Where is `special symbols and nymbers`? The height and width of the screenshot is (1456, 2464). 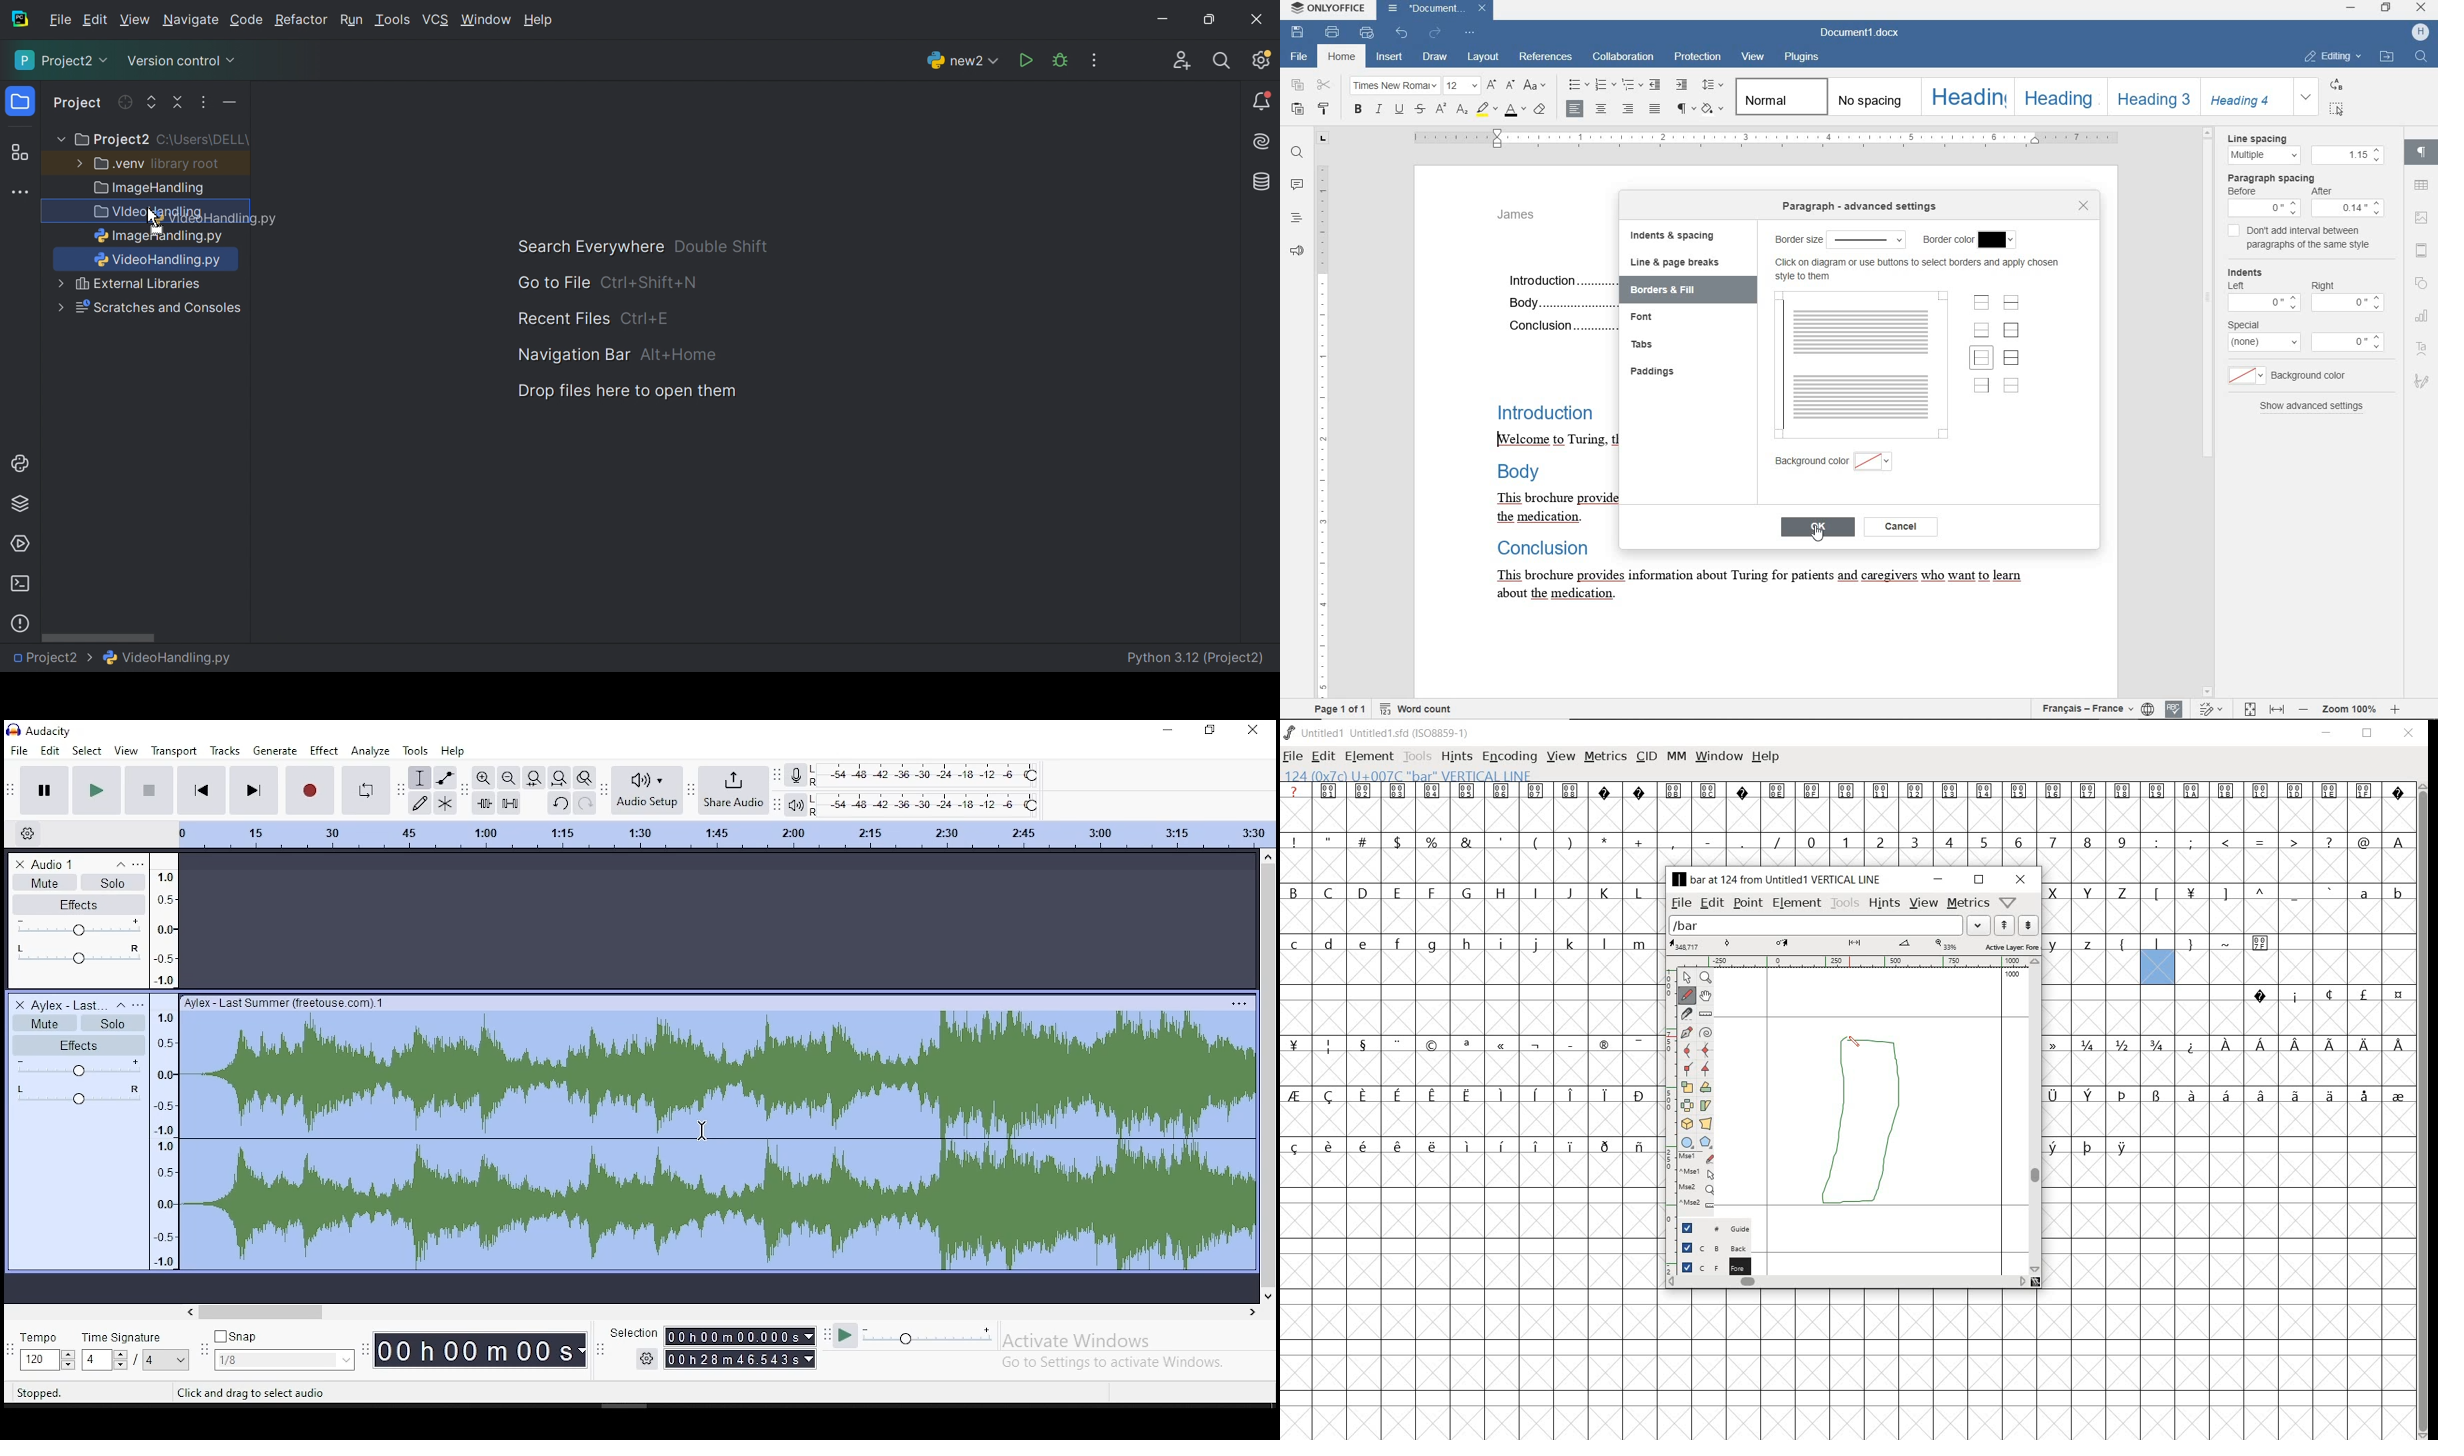 special symbols and nymbers is located at coordinates (1470, 1044).